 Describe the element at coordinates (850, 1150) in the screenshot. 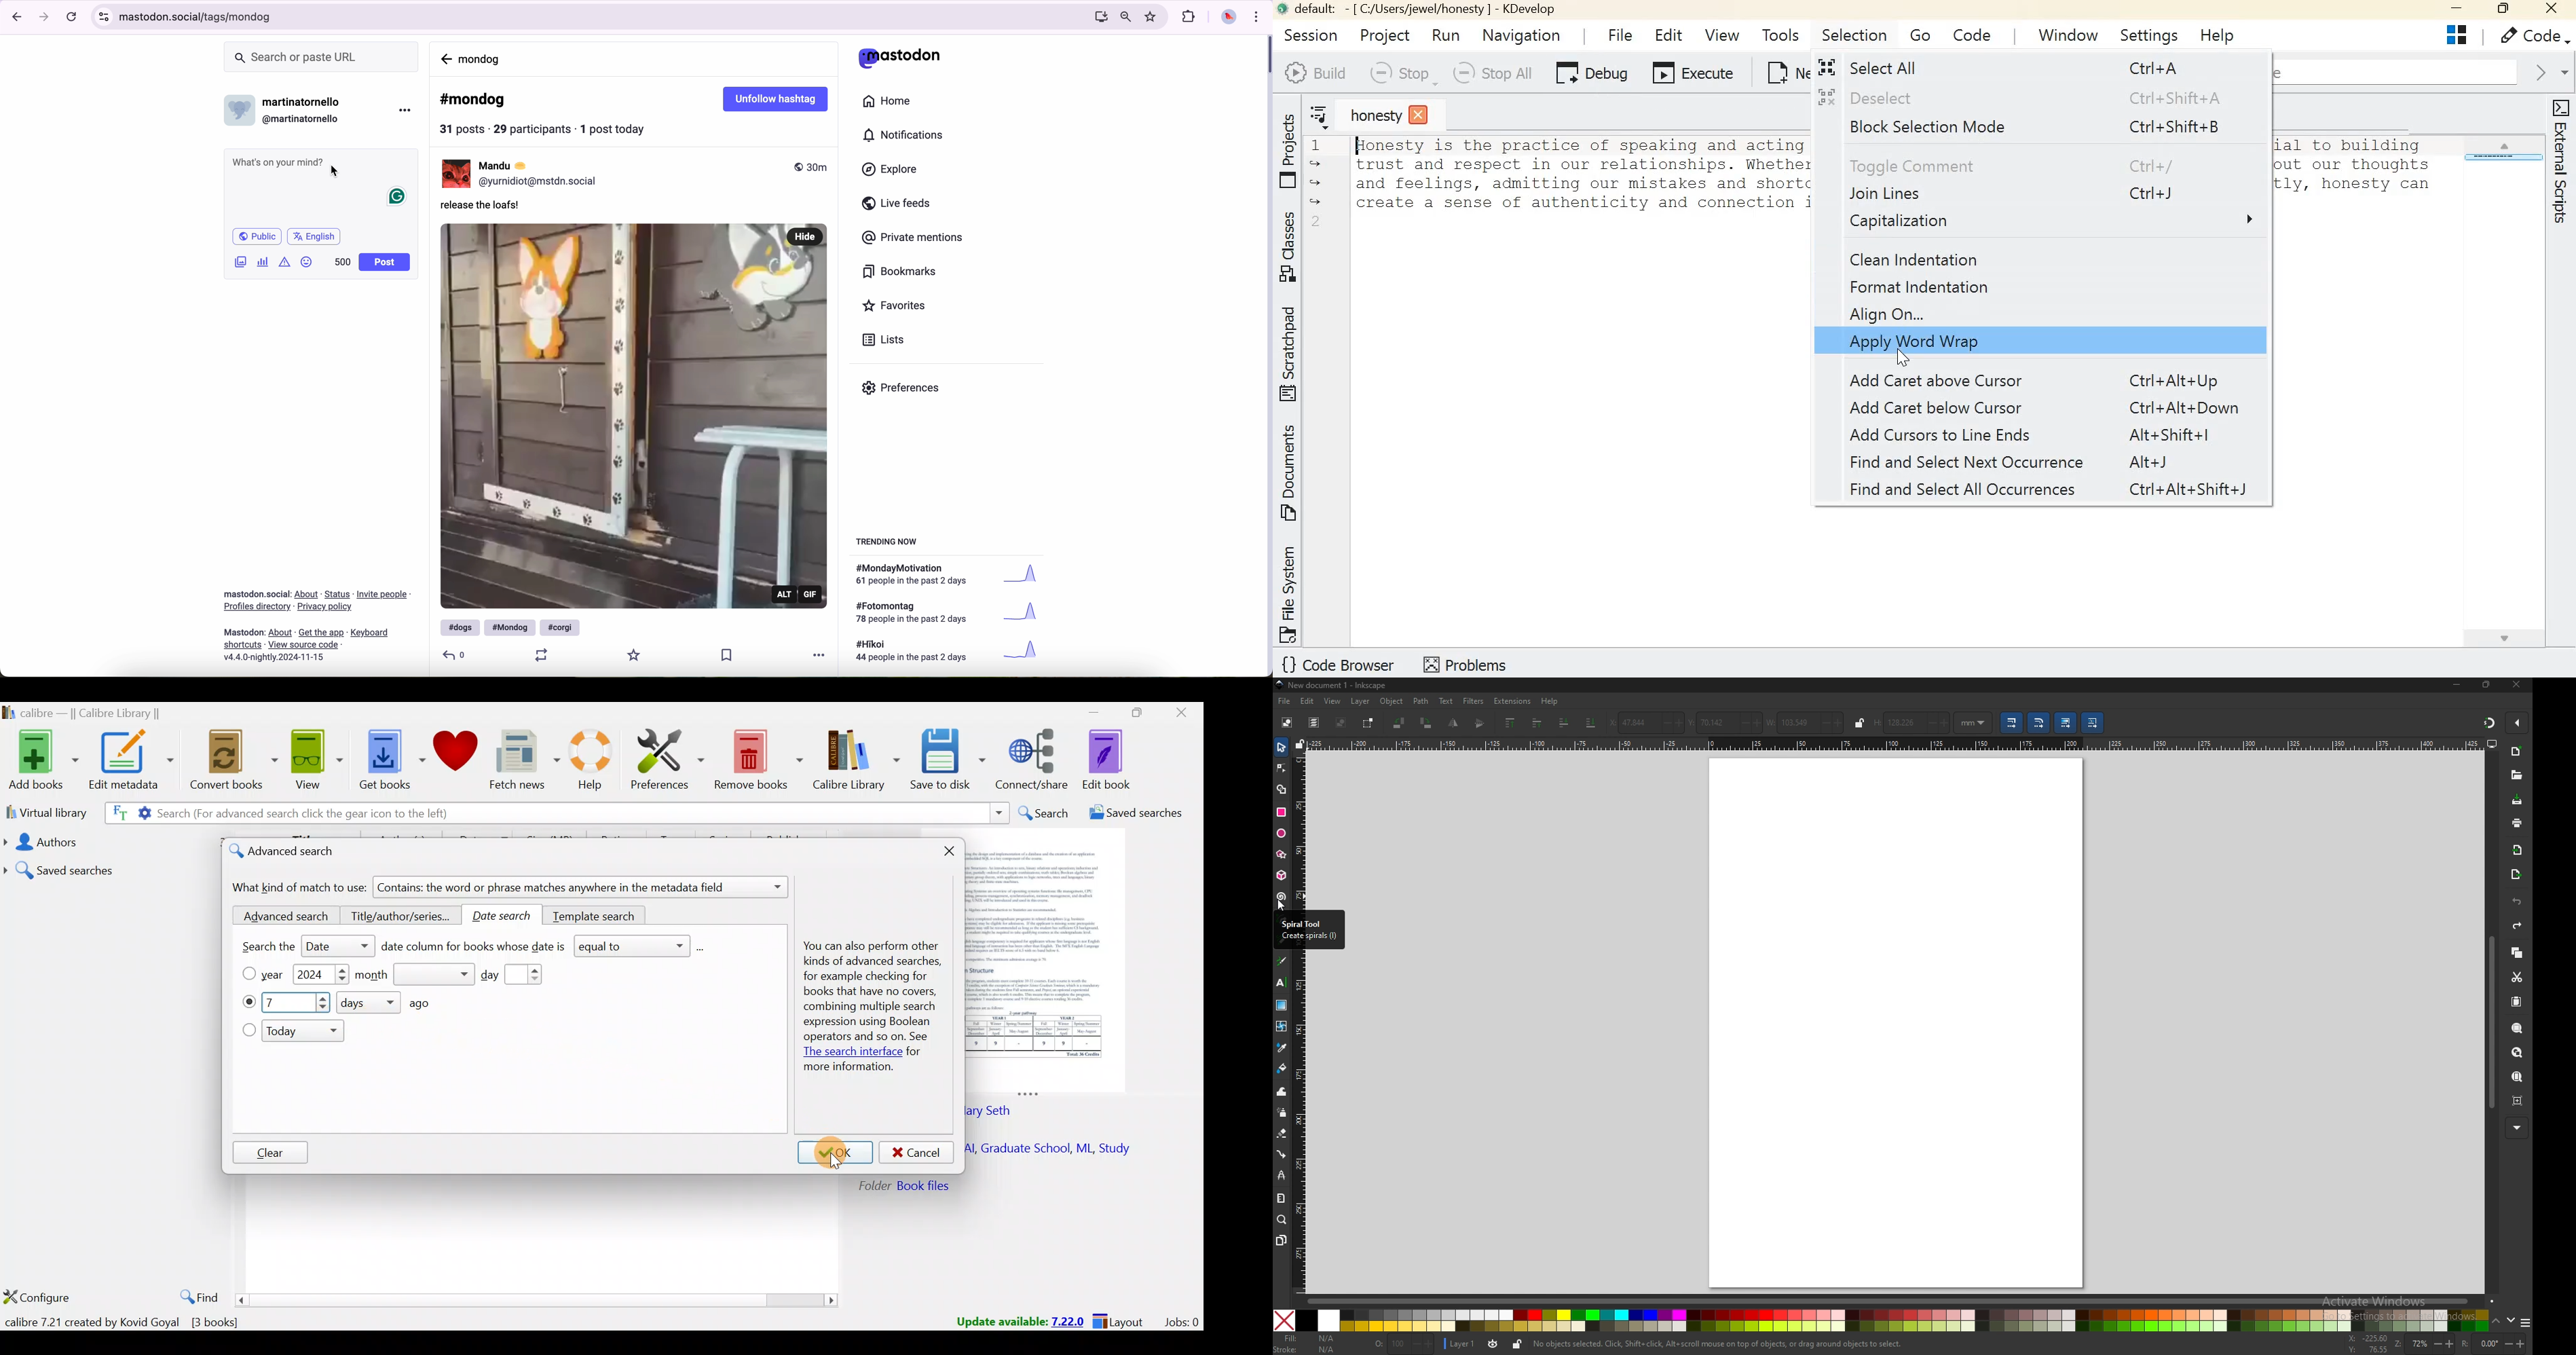

I see `Cursor` at that location.